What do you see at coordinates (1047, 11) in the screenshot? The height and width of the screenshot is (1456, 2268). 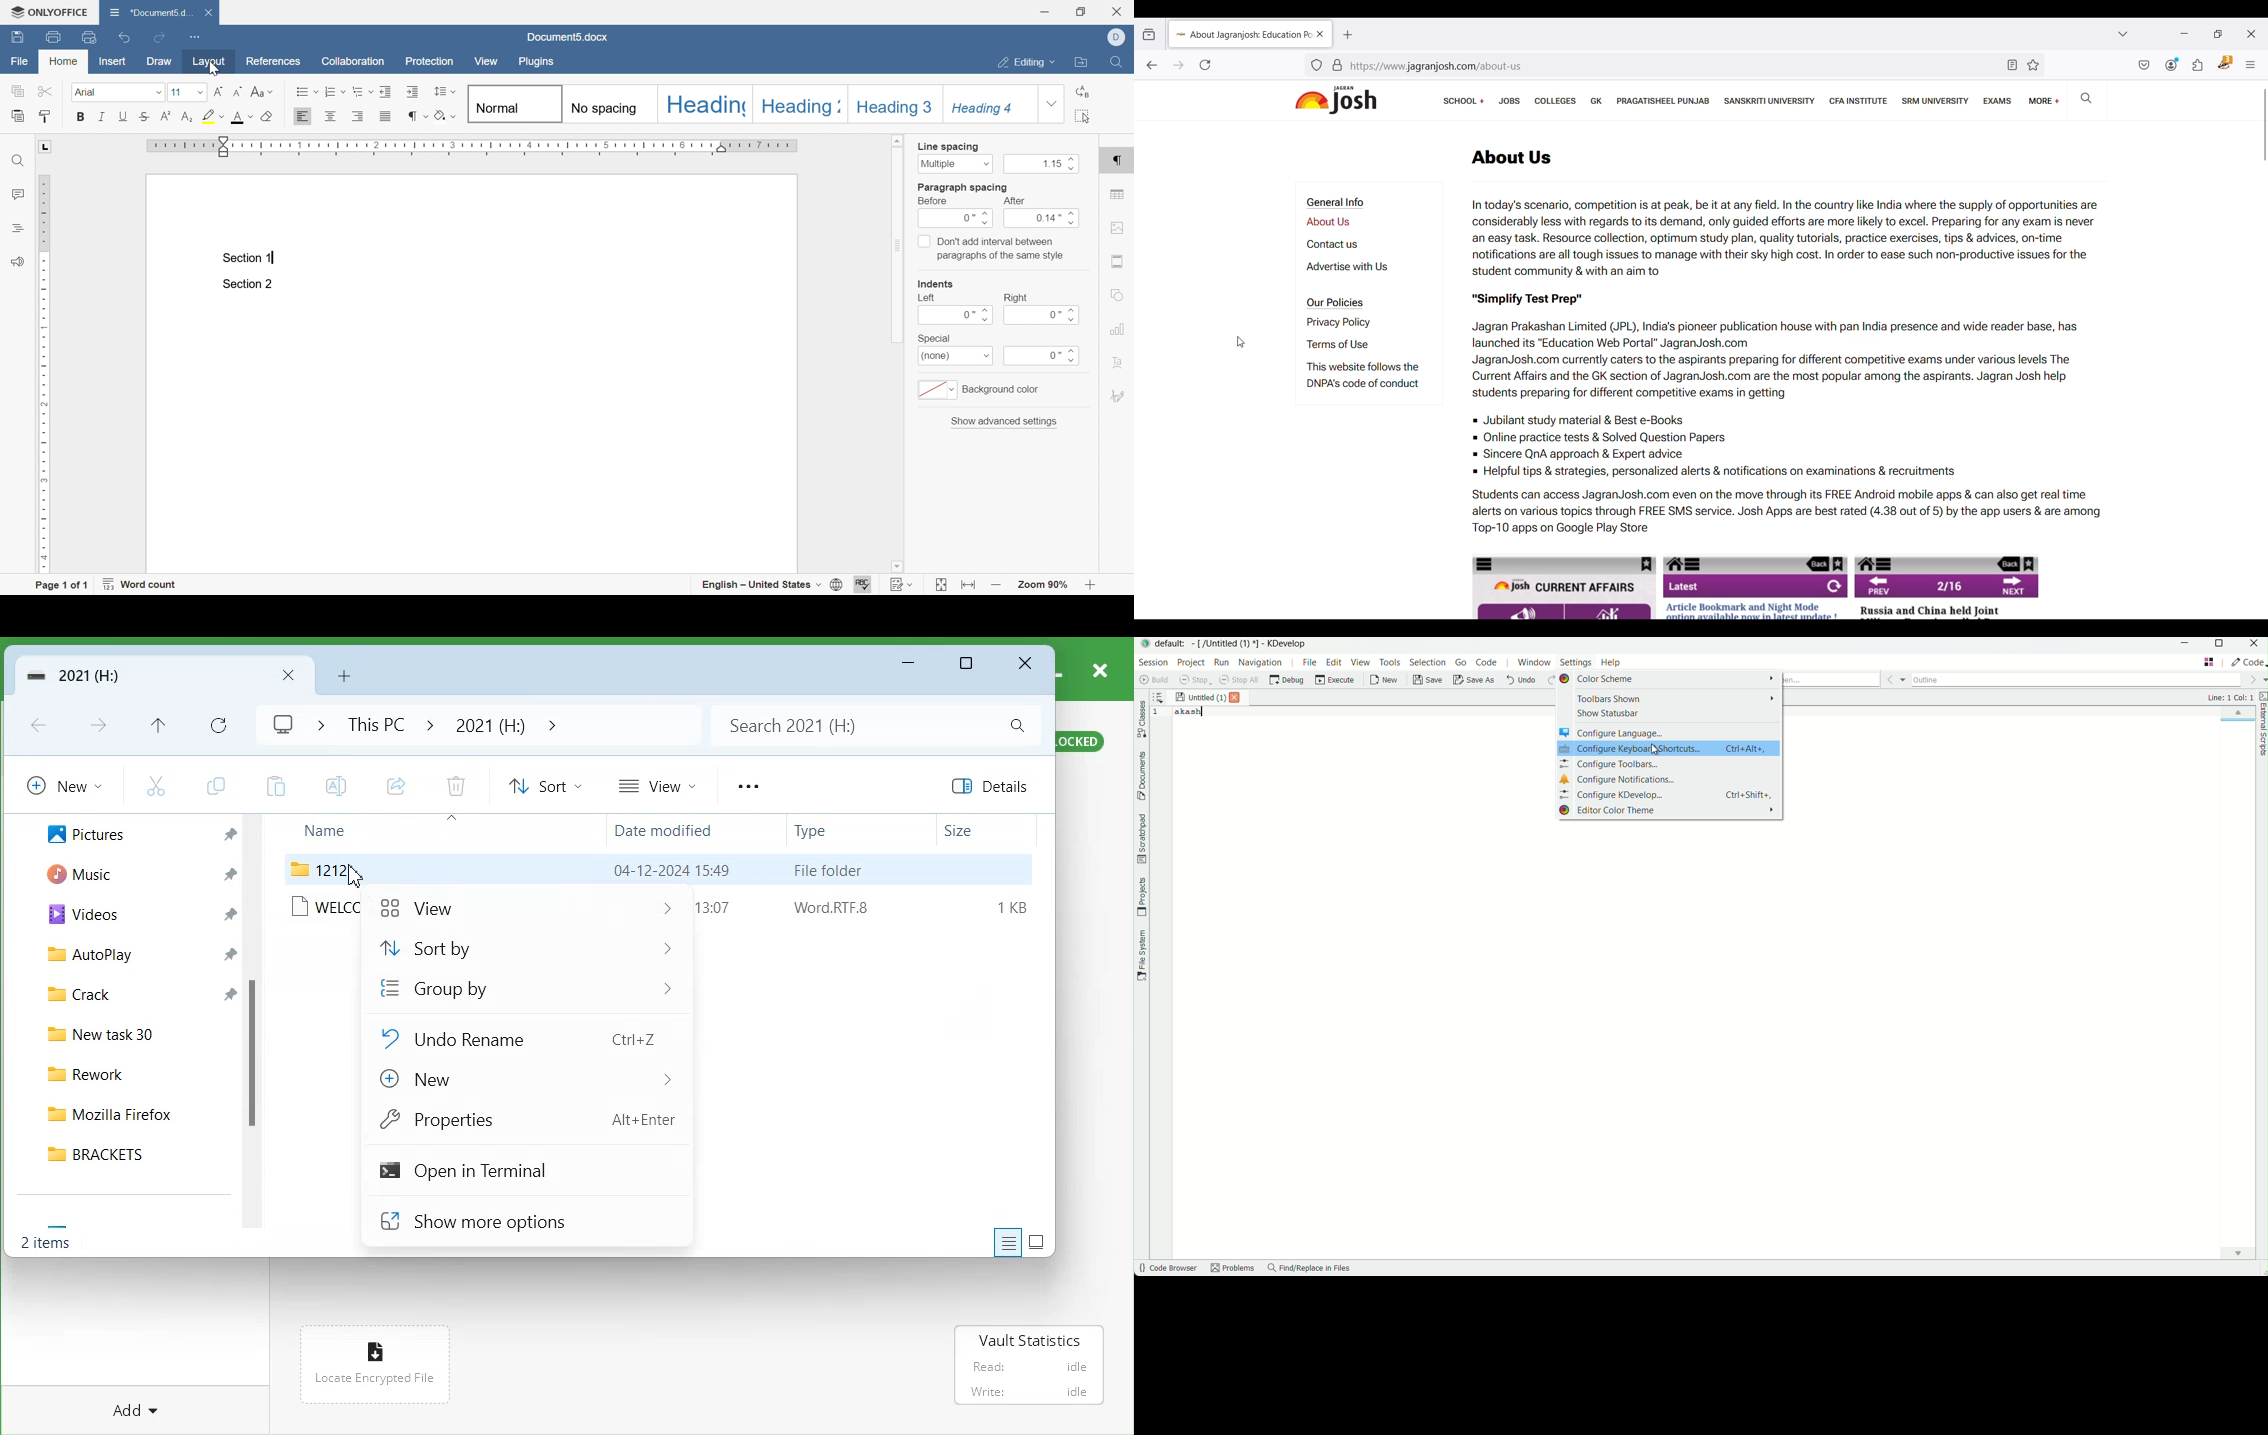 I see `minimize` at bounding box center [1047, 11].